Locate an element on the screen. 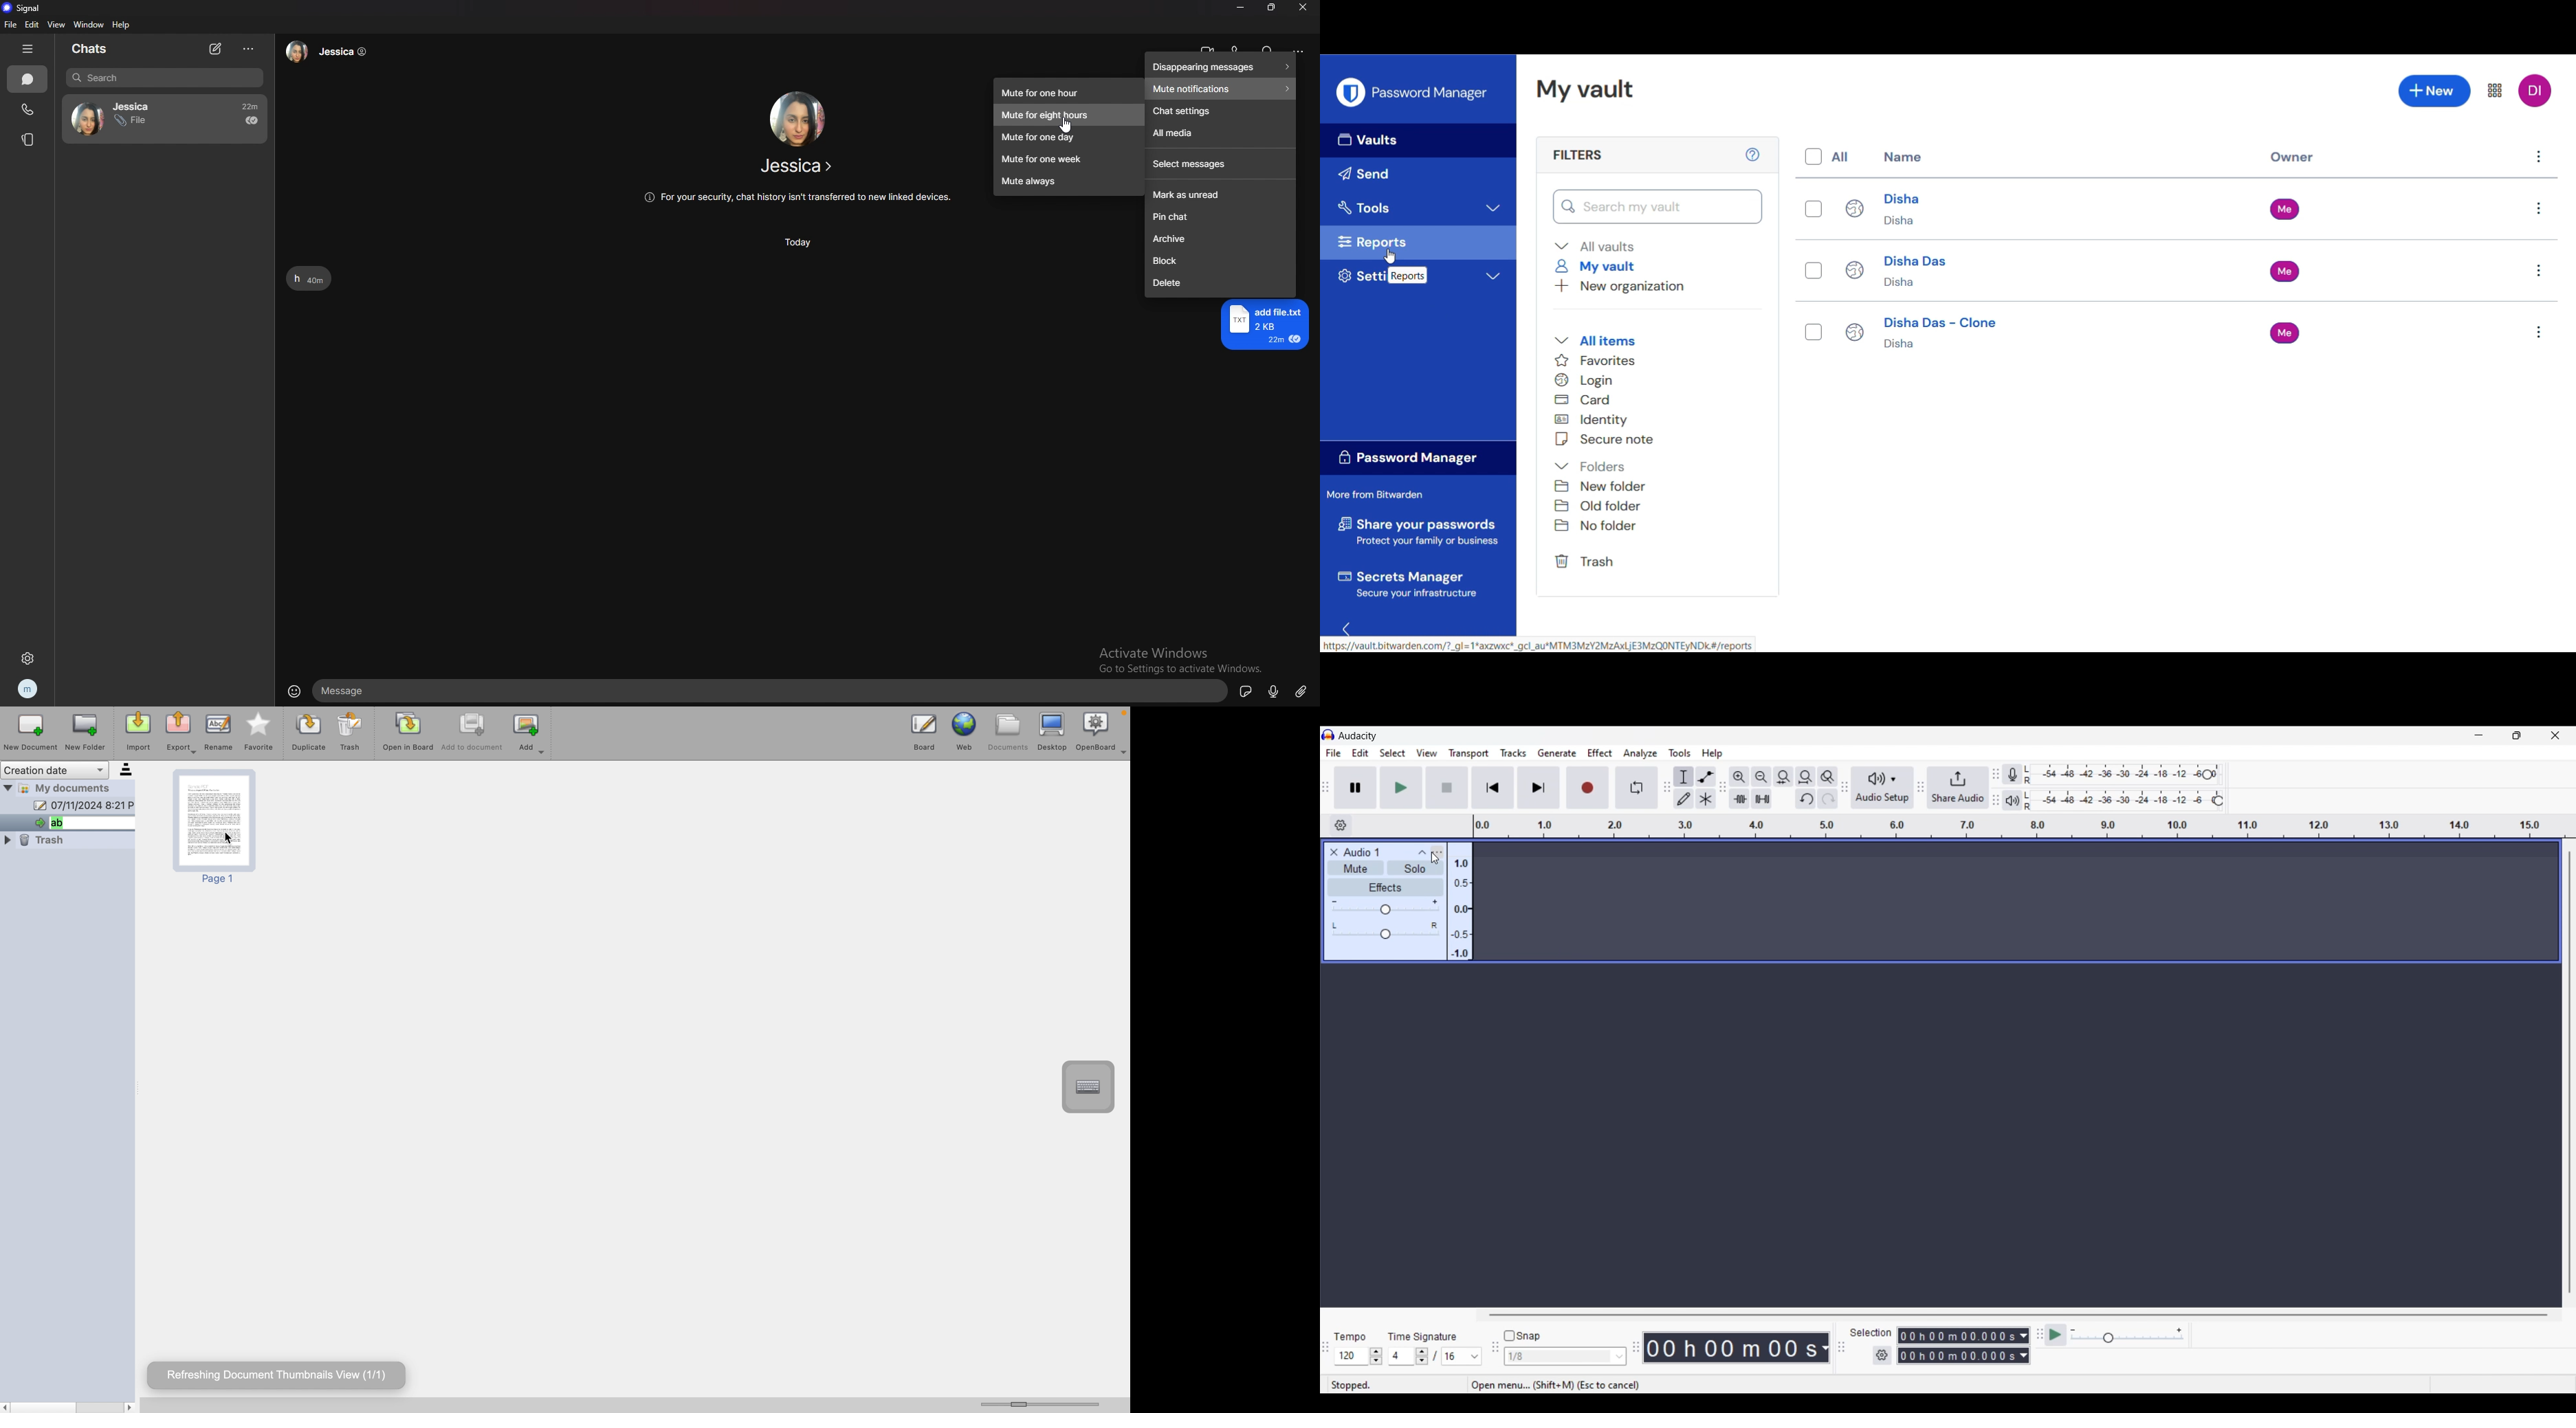  Increase is located at coordinates (1434, 902).